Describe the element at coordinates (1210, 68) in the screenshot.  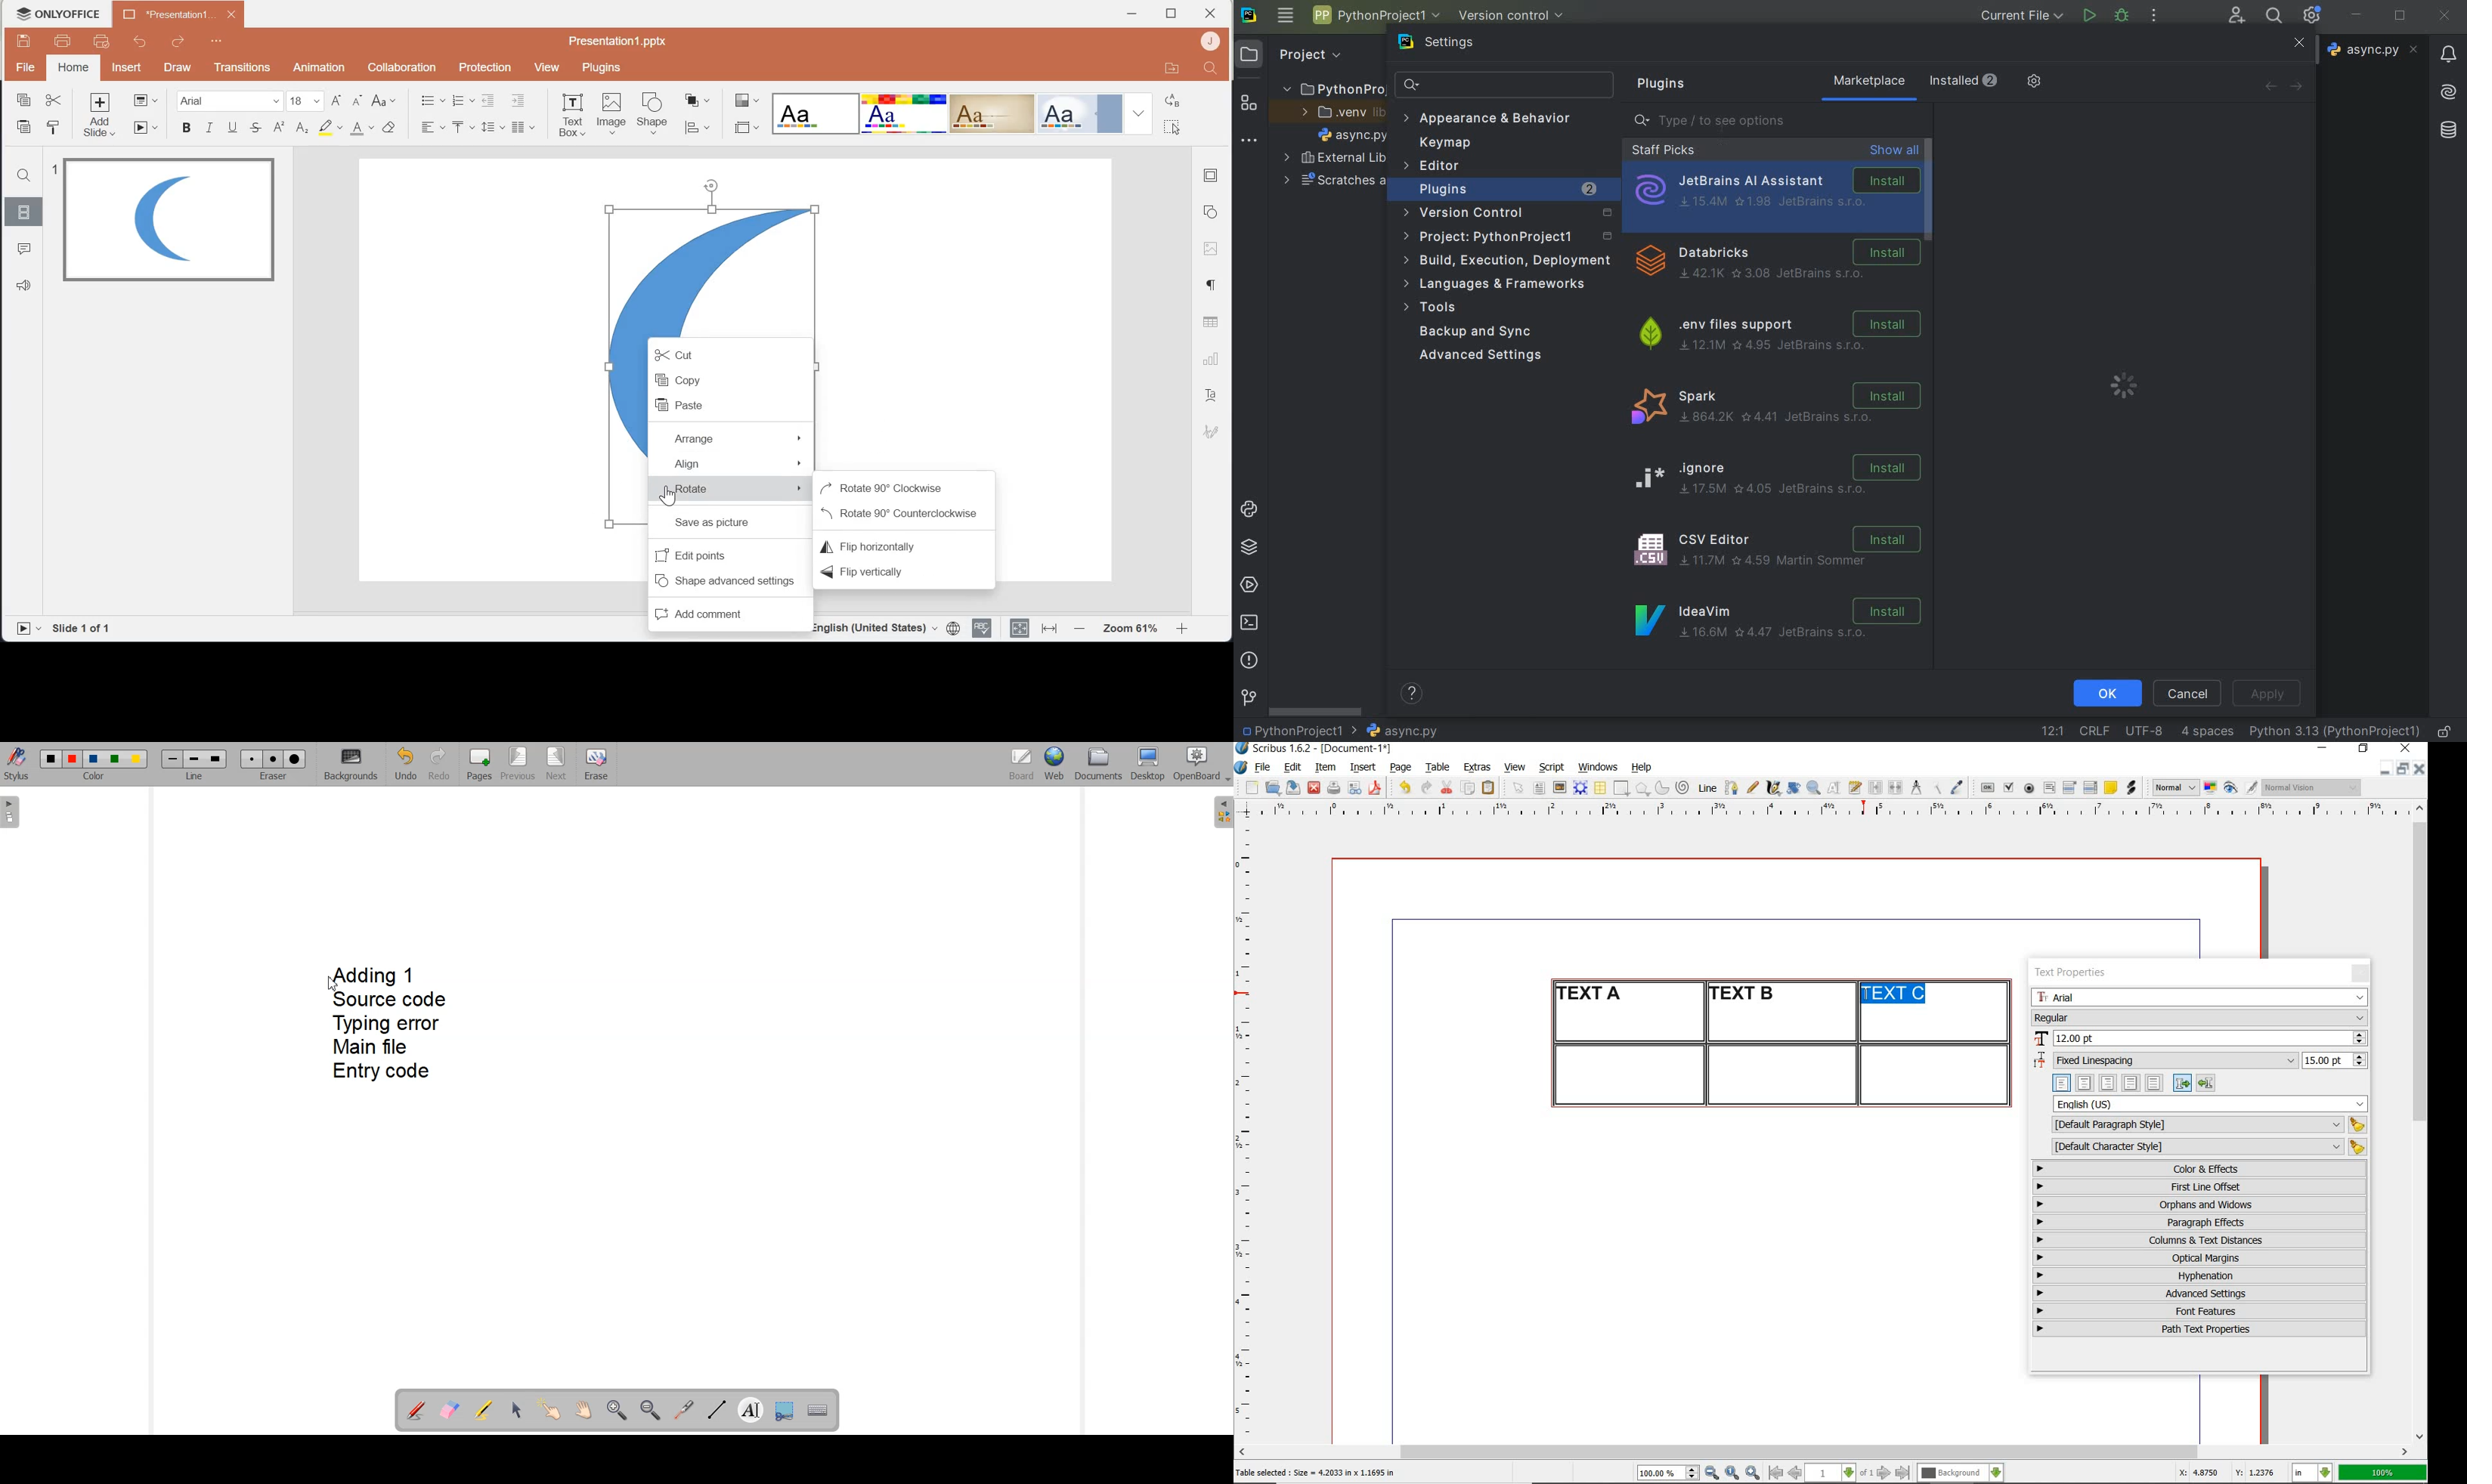
I see `Search` at that location.